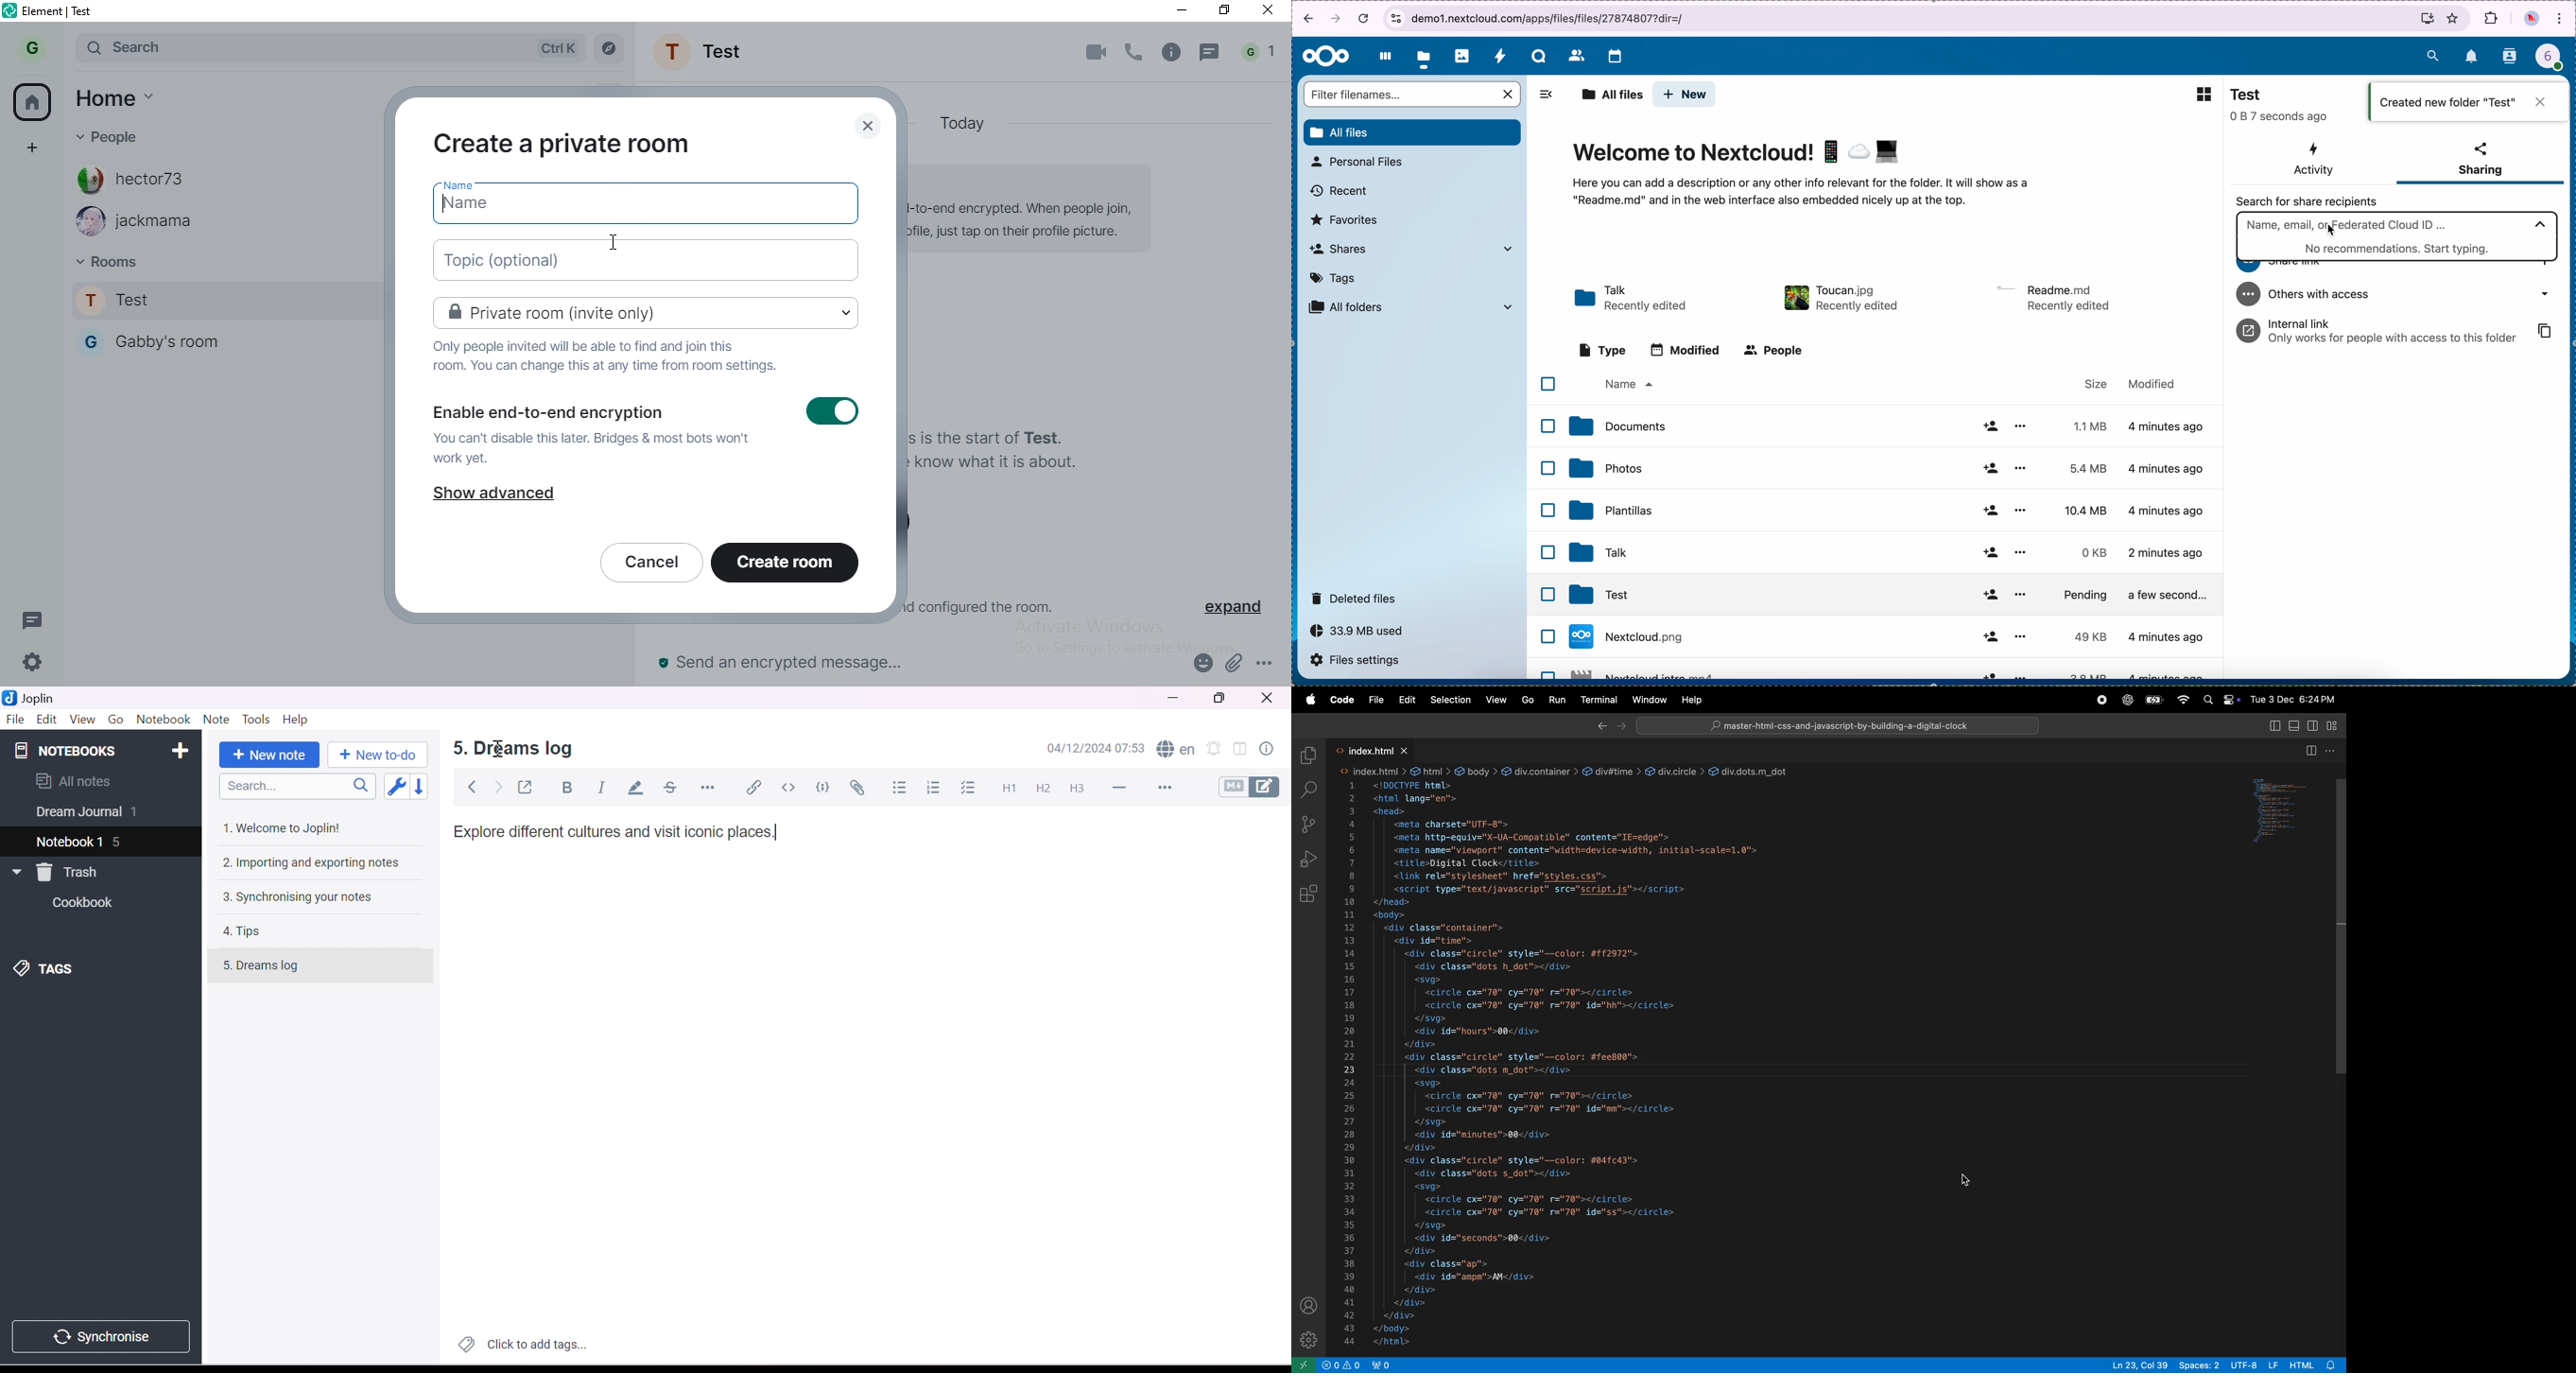 Image resolution: width=2576 pixels, height=1400 pixels. Describe the element at coordinates (673, 788) in the screenshot. I see `Strikethrough` at that location.